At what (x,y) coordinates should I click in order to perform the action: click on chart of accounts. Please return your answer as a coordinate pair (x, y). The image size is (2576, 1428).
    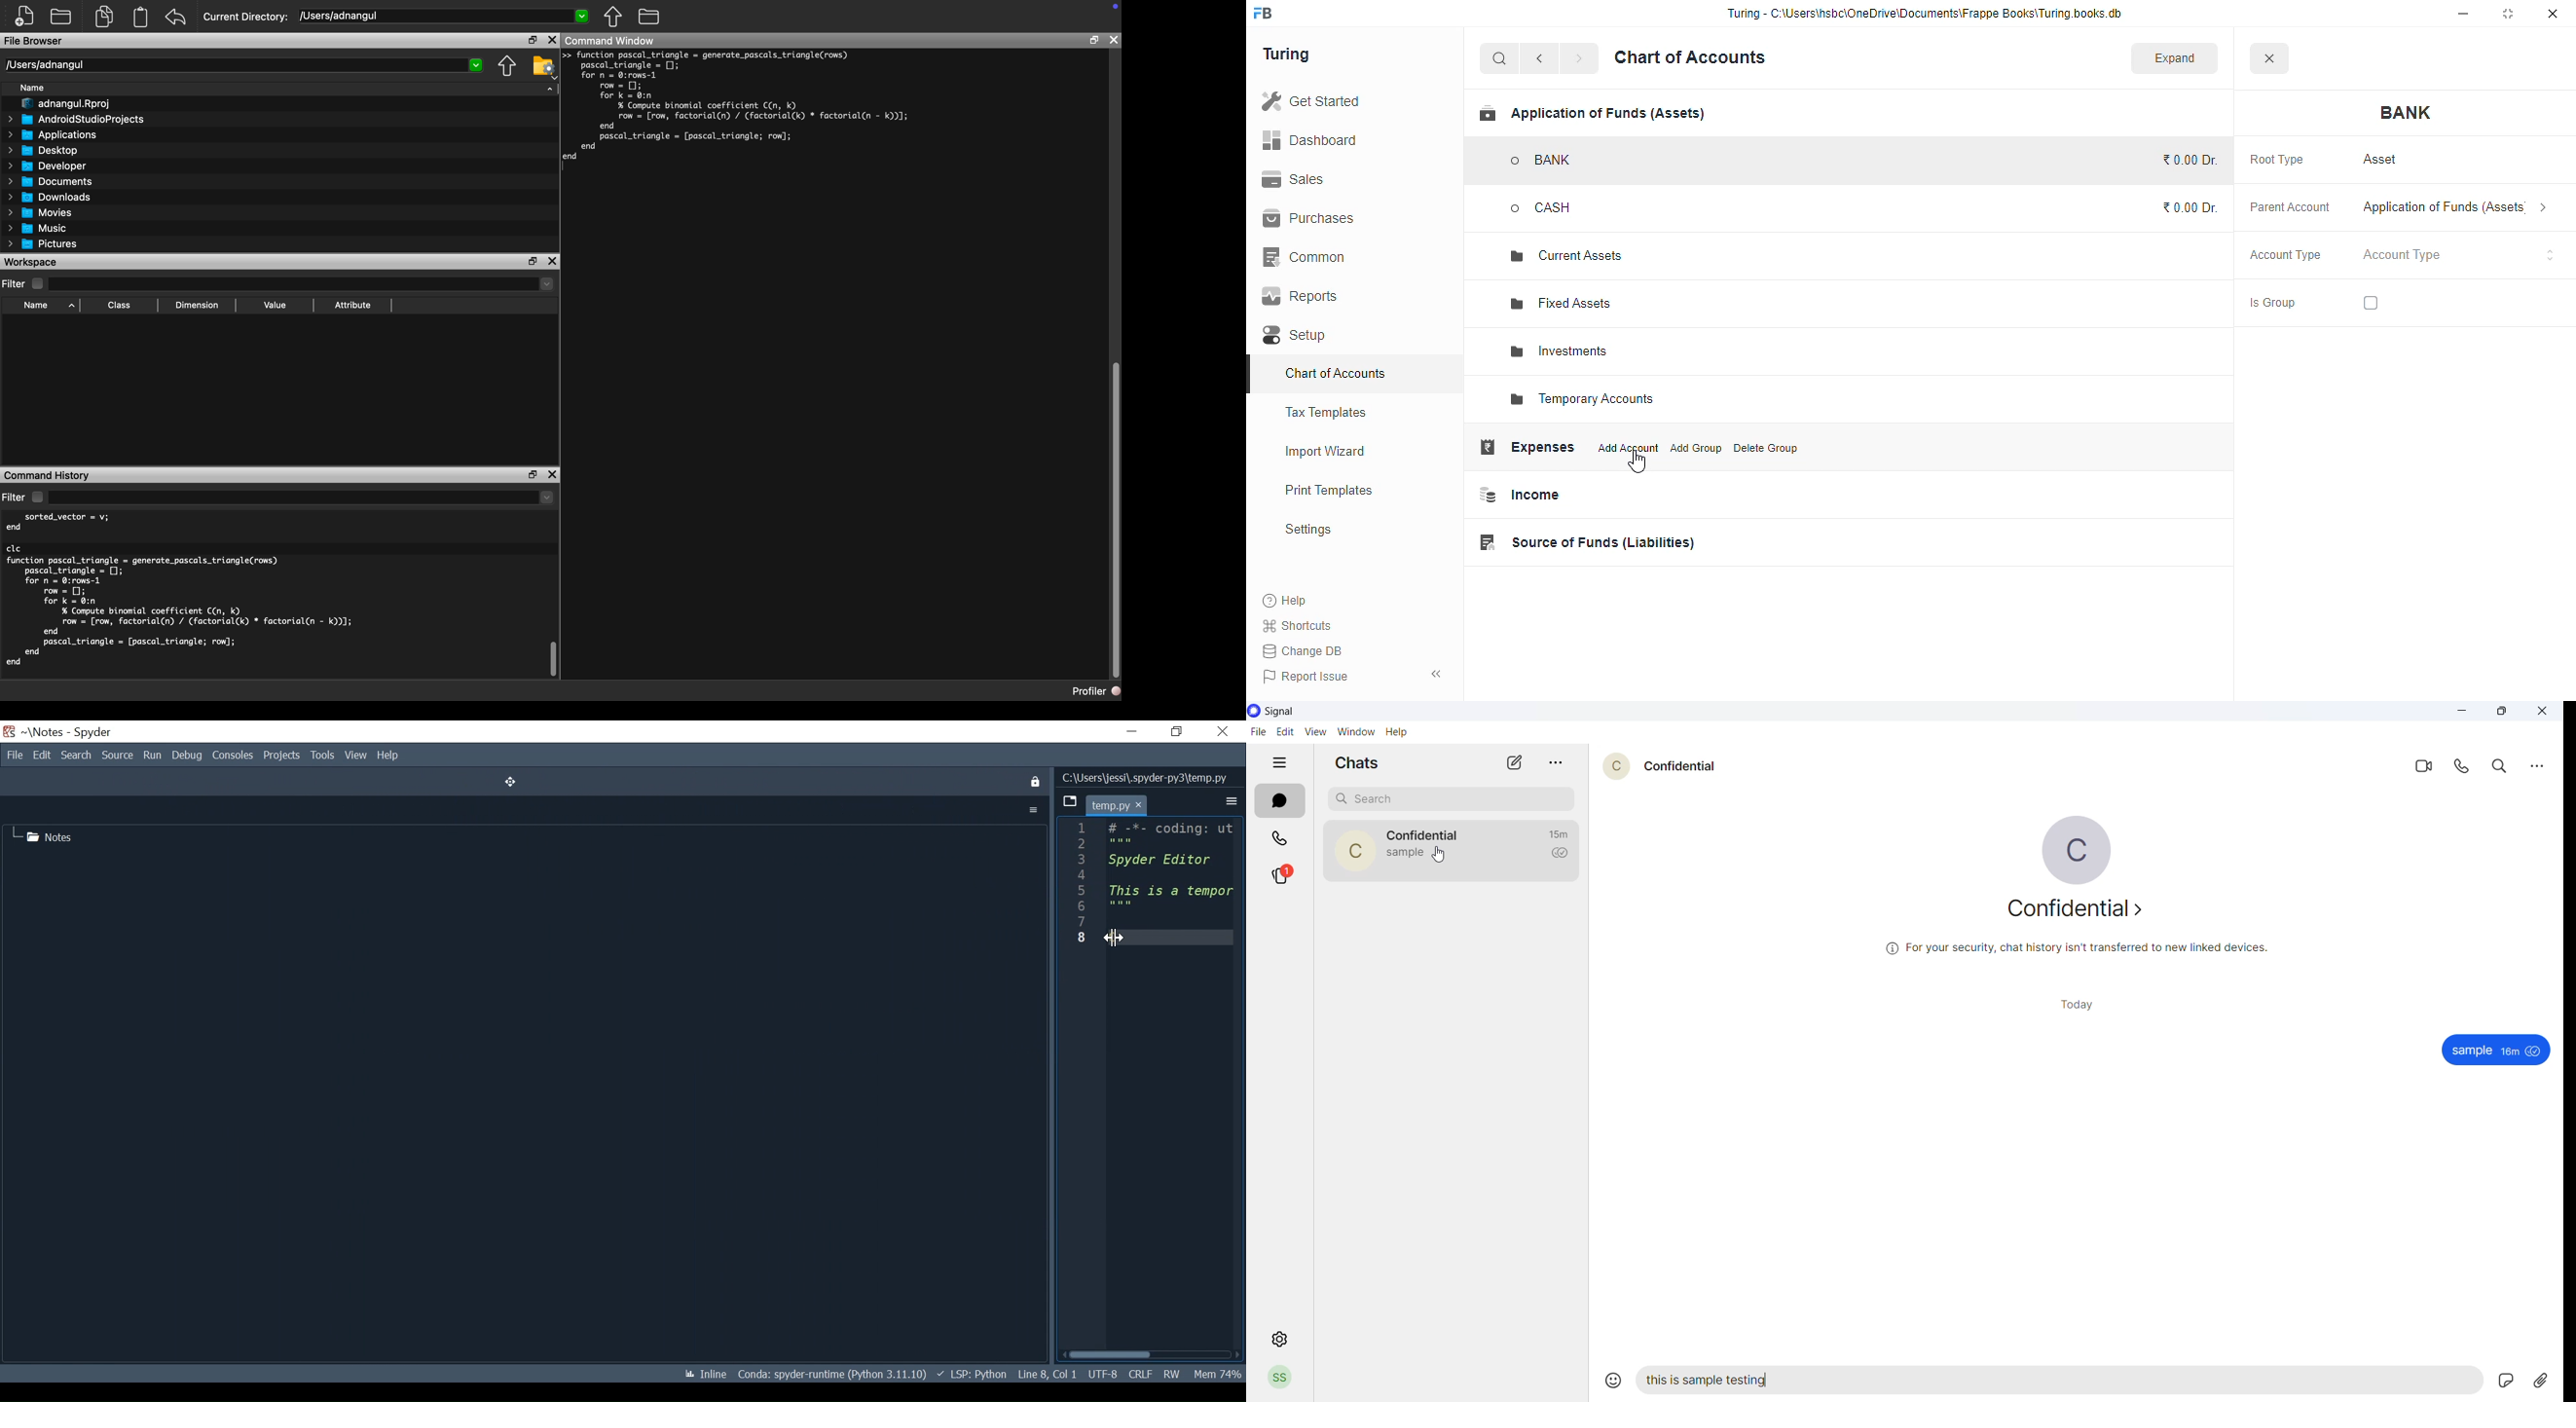
    Looking at the image, I should click on (1336, 373).